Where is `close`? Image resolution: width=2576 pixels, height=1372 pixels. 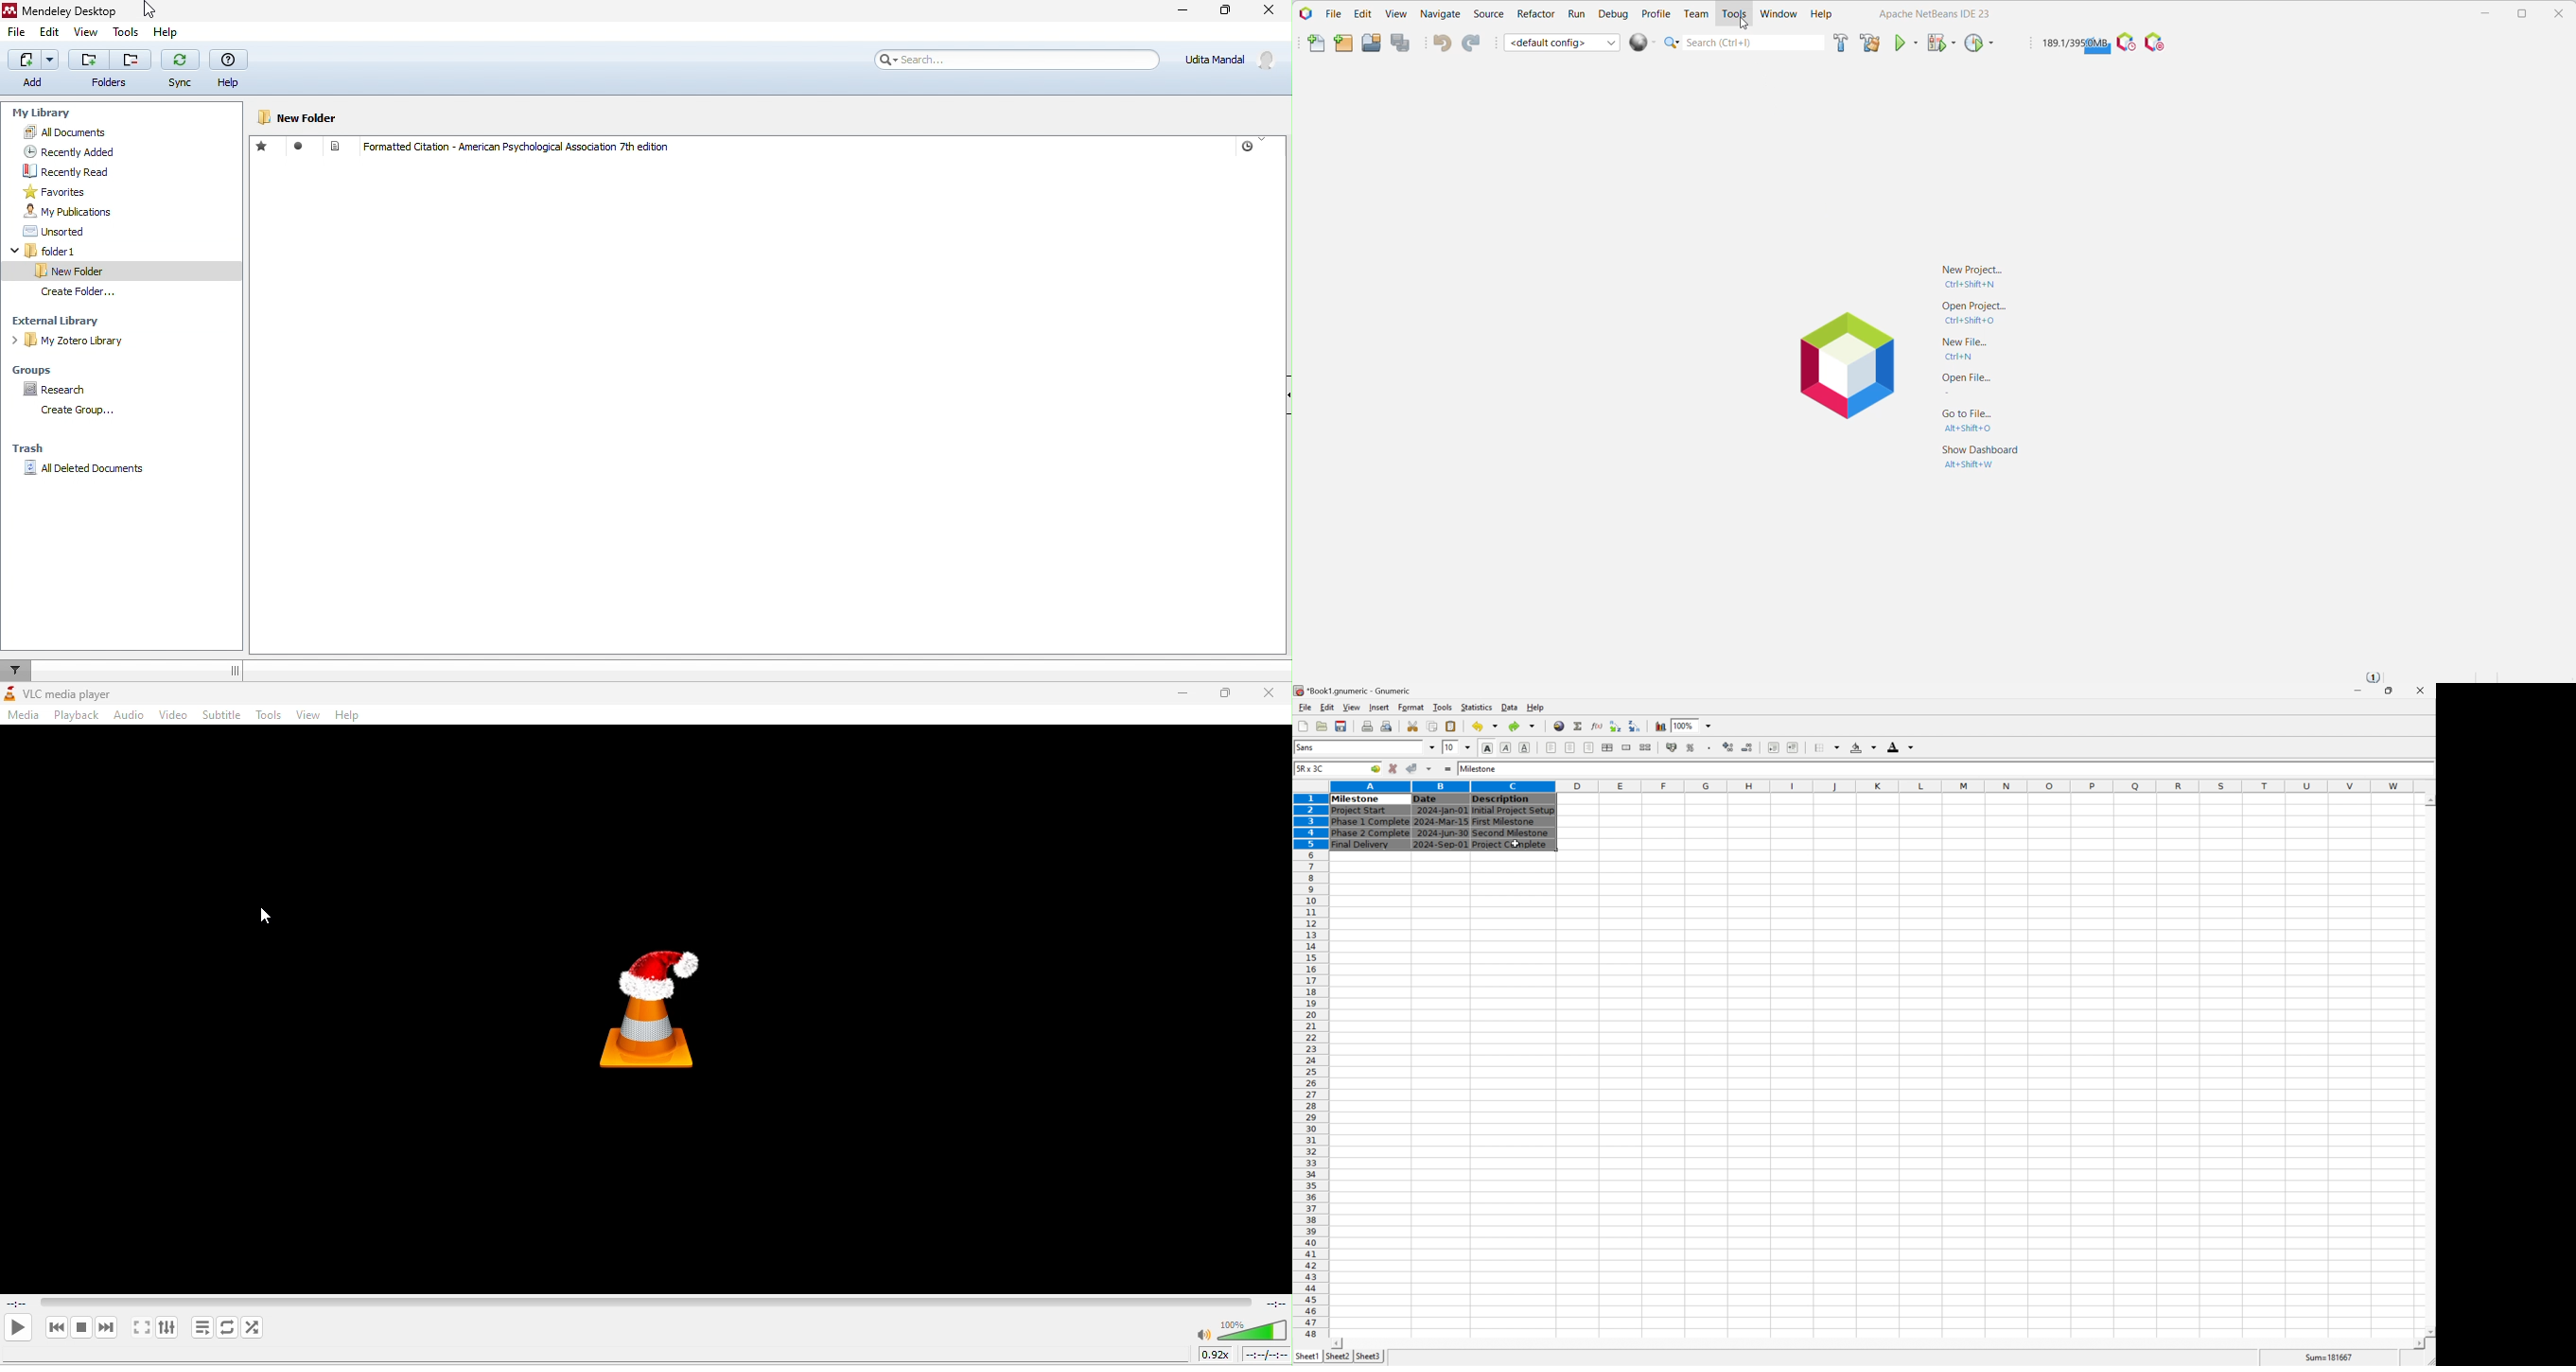 close is located at coordinates (1270, 693).